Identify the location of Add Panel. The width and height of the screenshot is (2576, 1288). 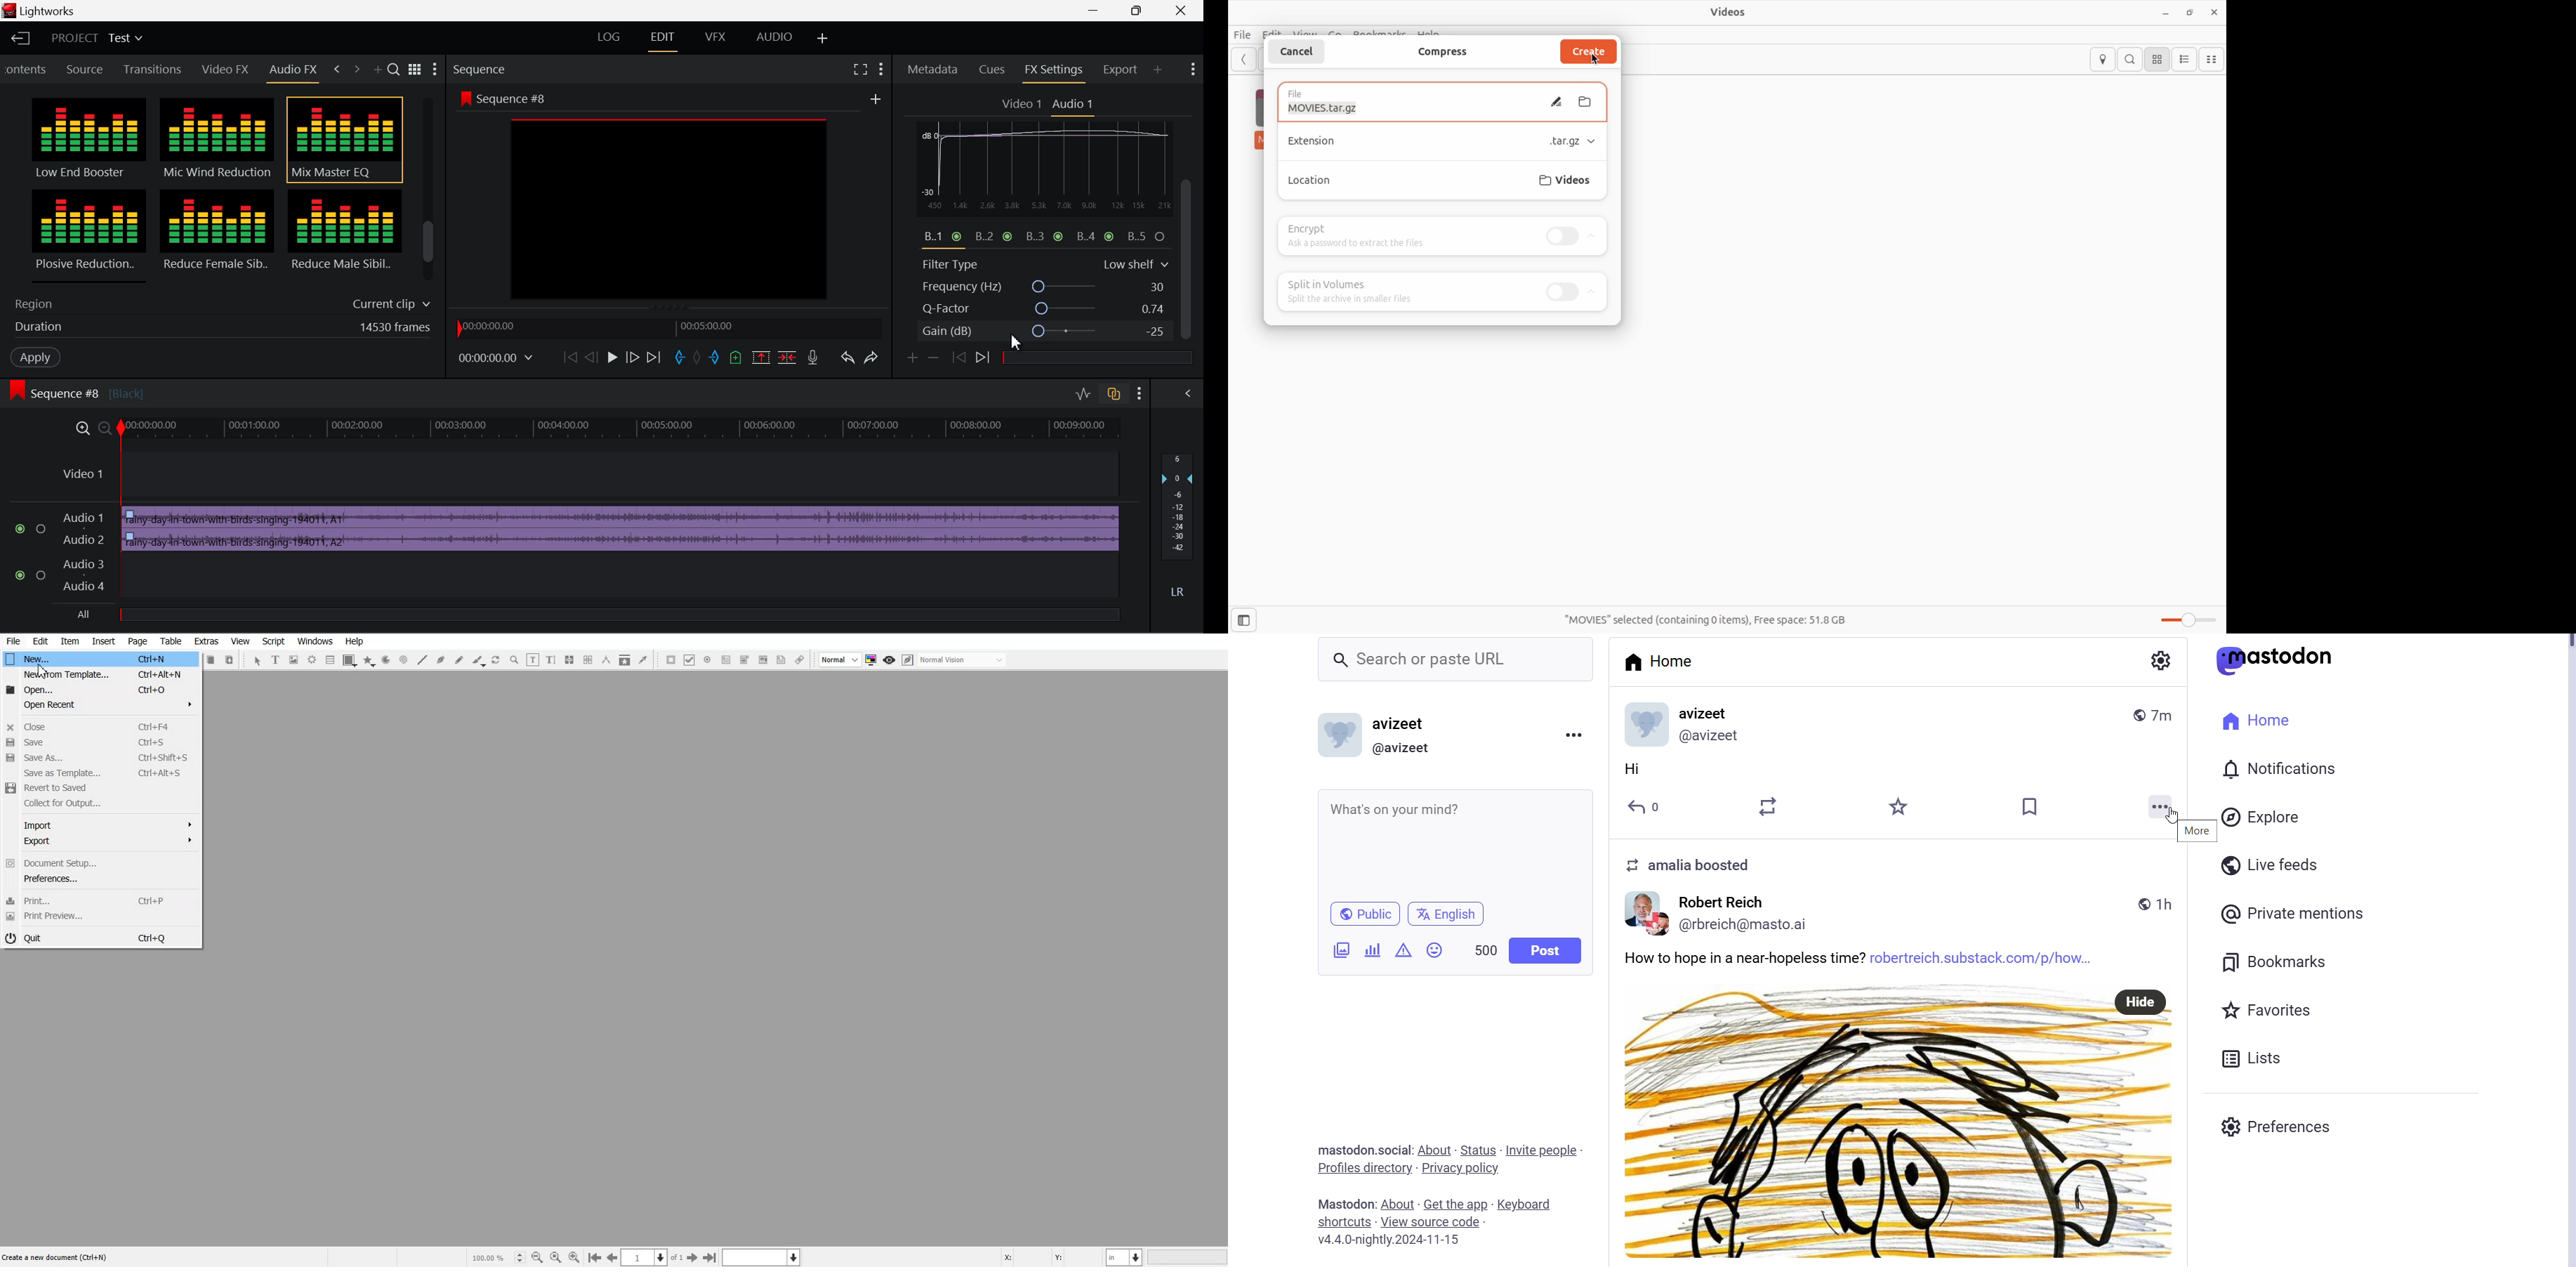
(379, 71).